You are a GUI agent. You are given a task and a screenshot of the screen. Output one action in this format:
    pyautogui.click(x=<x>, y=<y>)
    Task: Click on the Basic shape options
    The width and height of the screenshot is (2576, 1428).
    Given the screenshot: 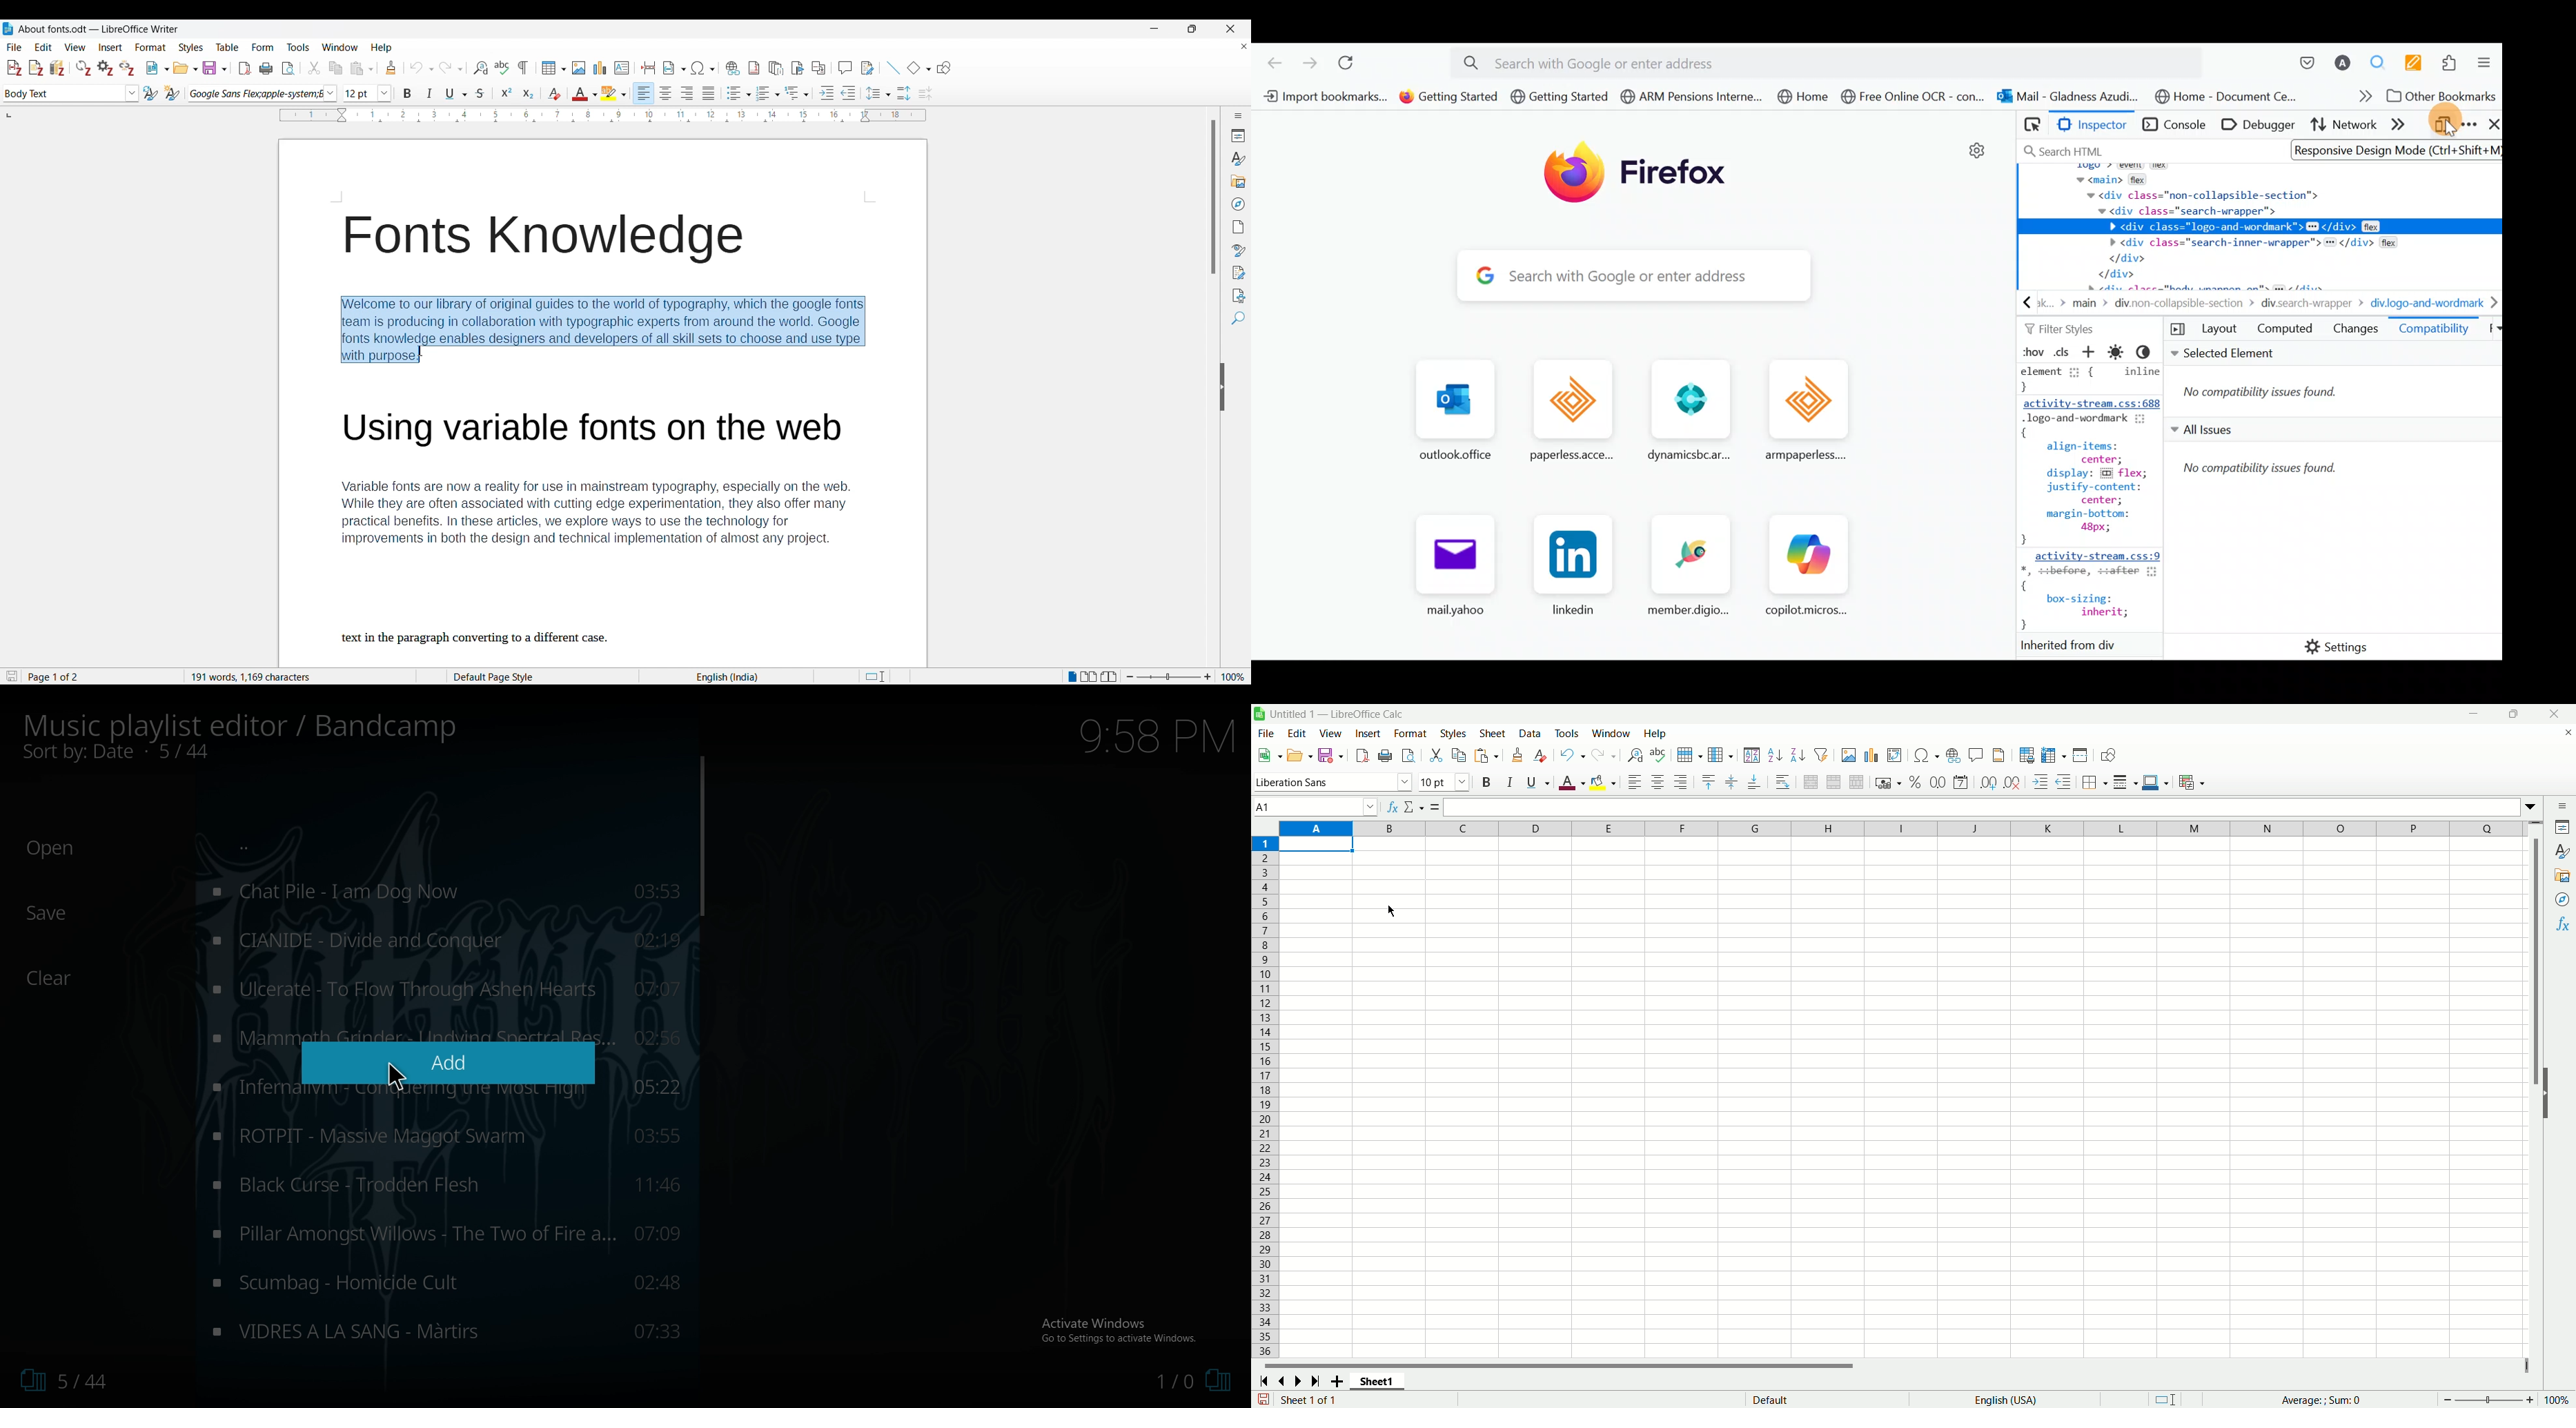 What is the action you would take?
    pyautogui.click(x=920, y=67)
    